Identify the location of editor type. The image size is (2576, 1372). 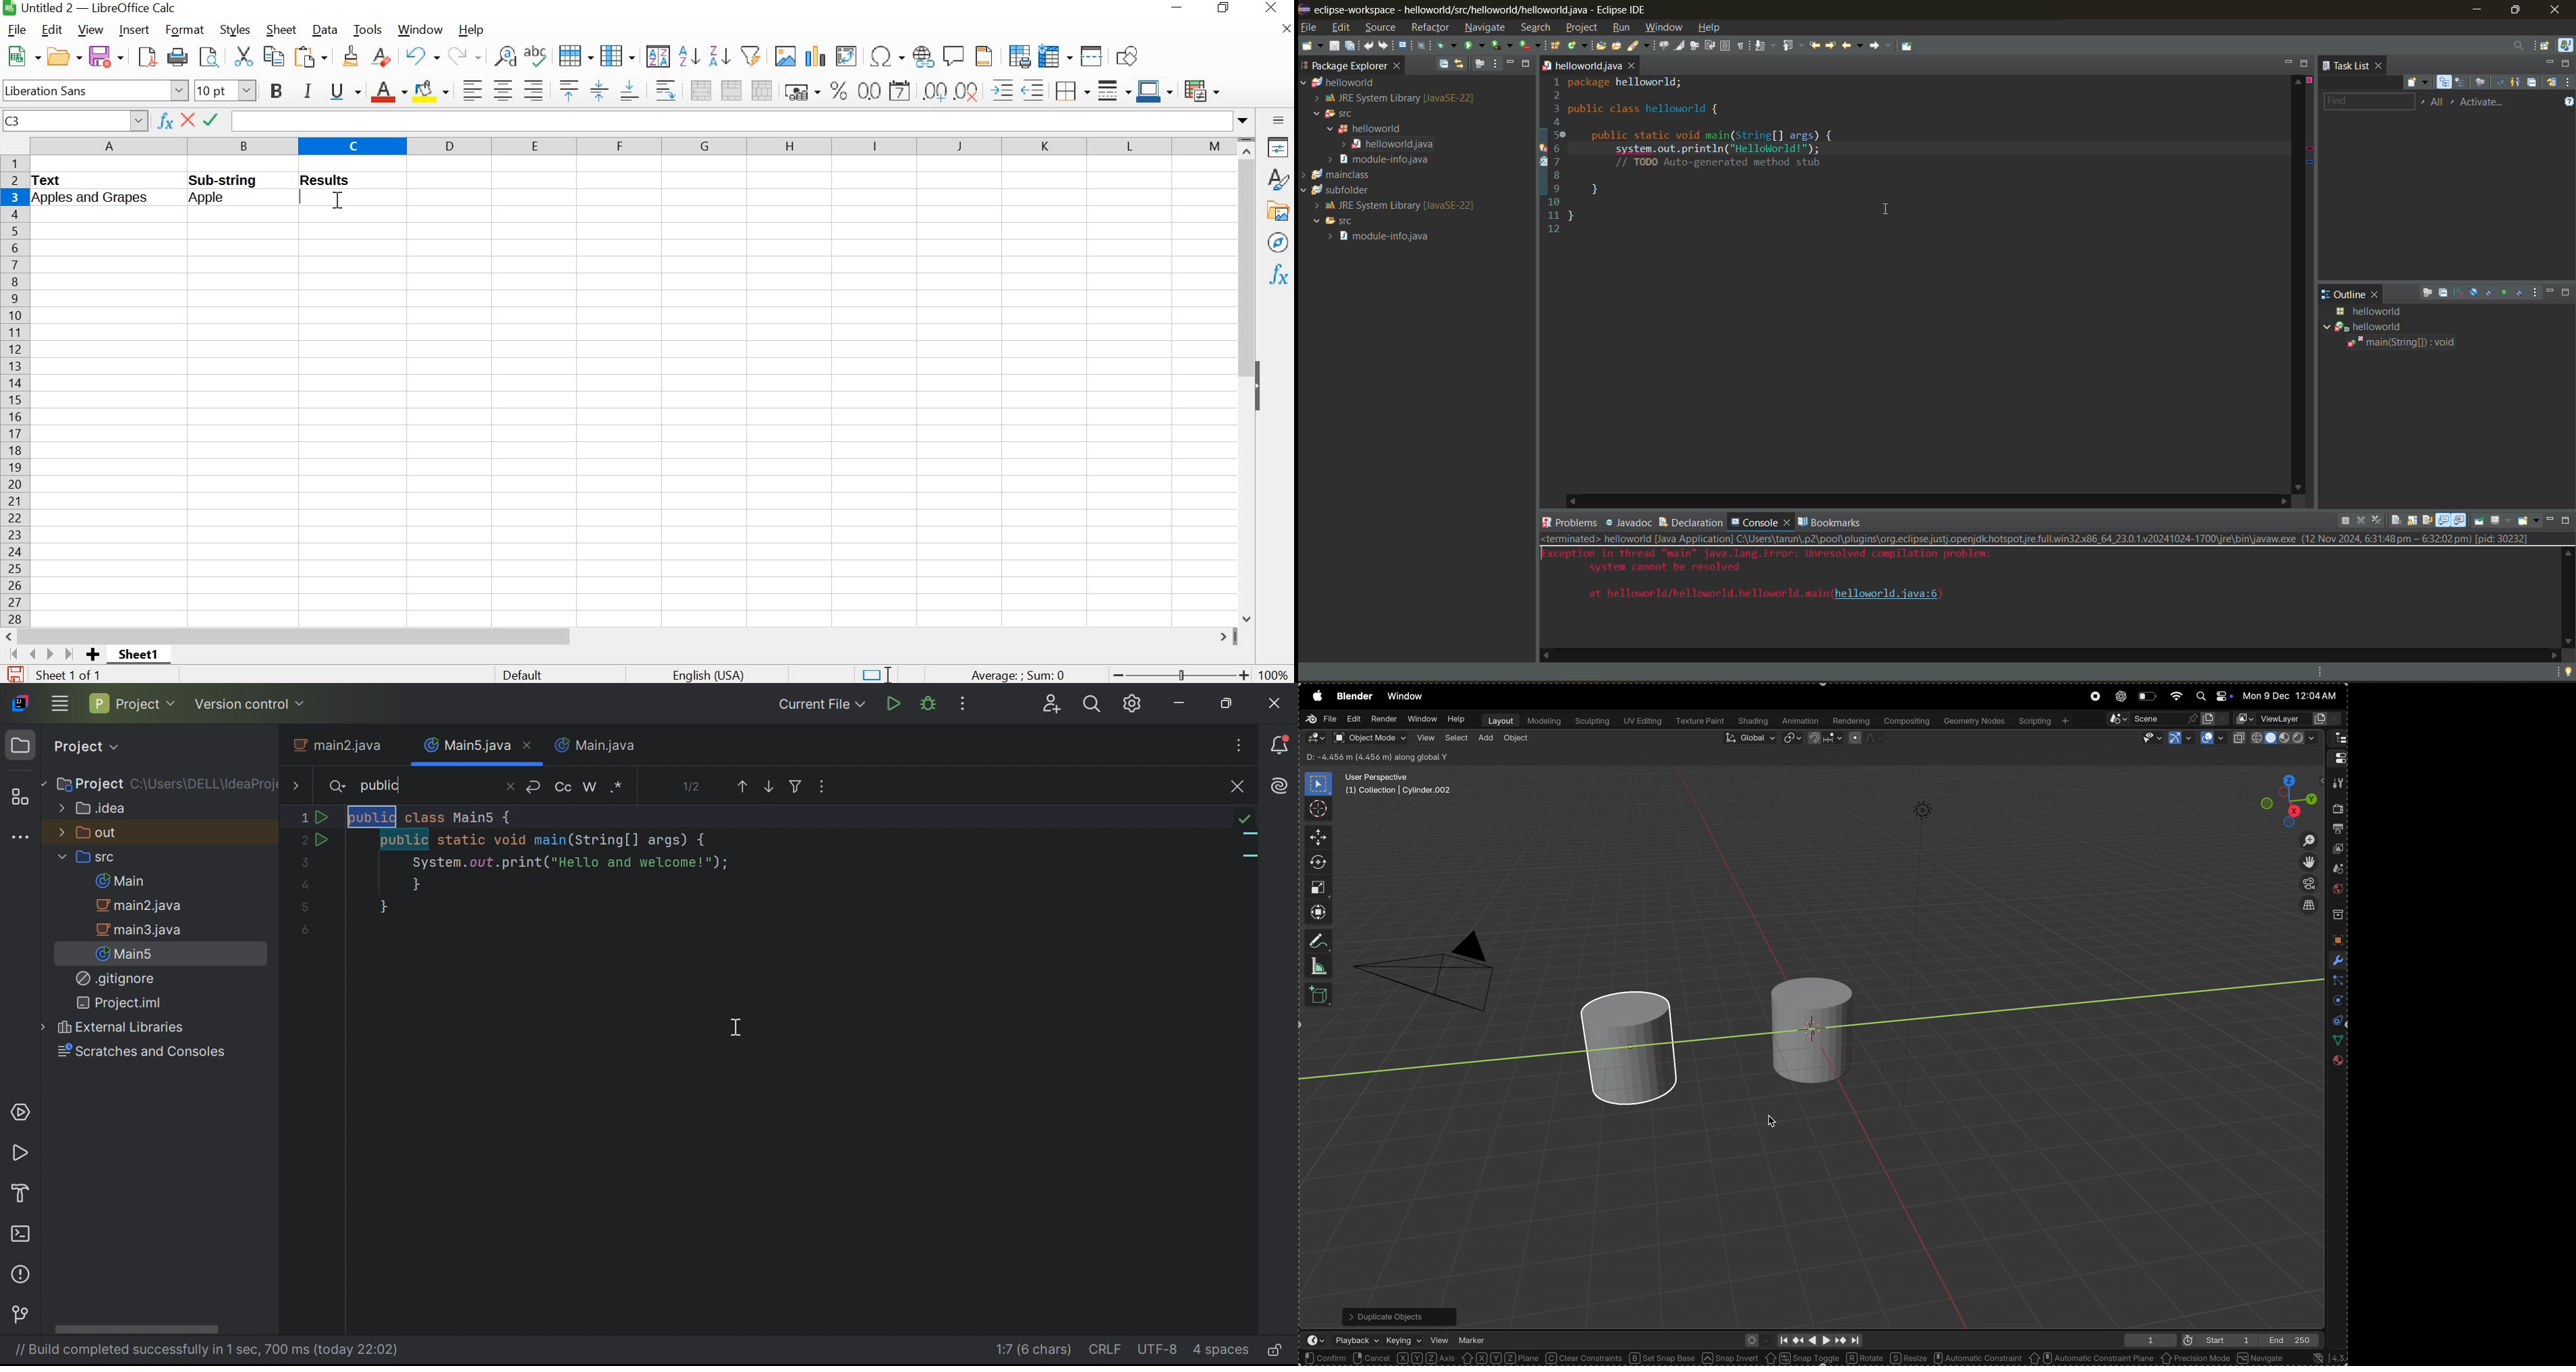
(1311, 1341).